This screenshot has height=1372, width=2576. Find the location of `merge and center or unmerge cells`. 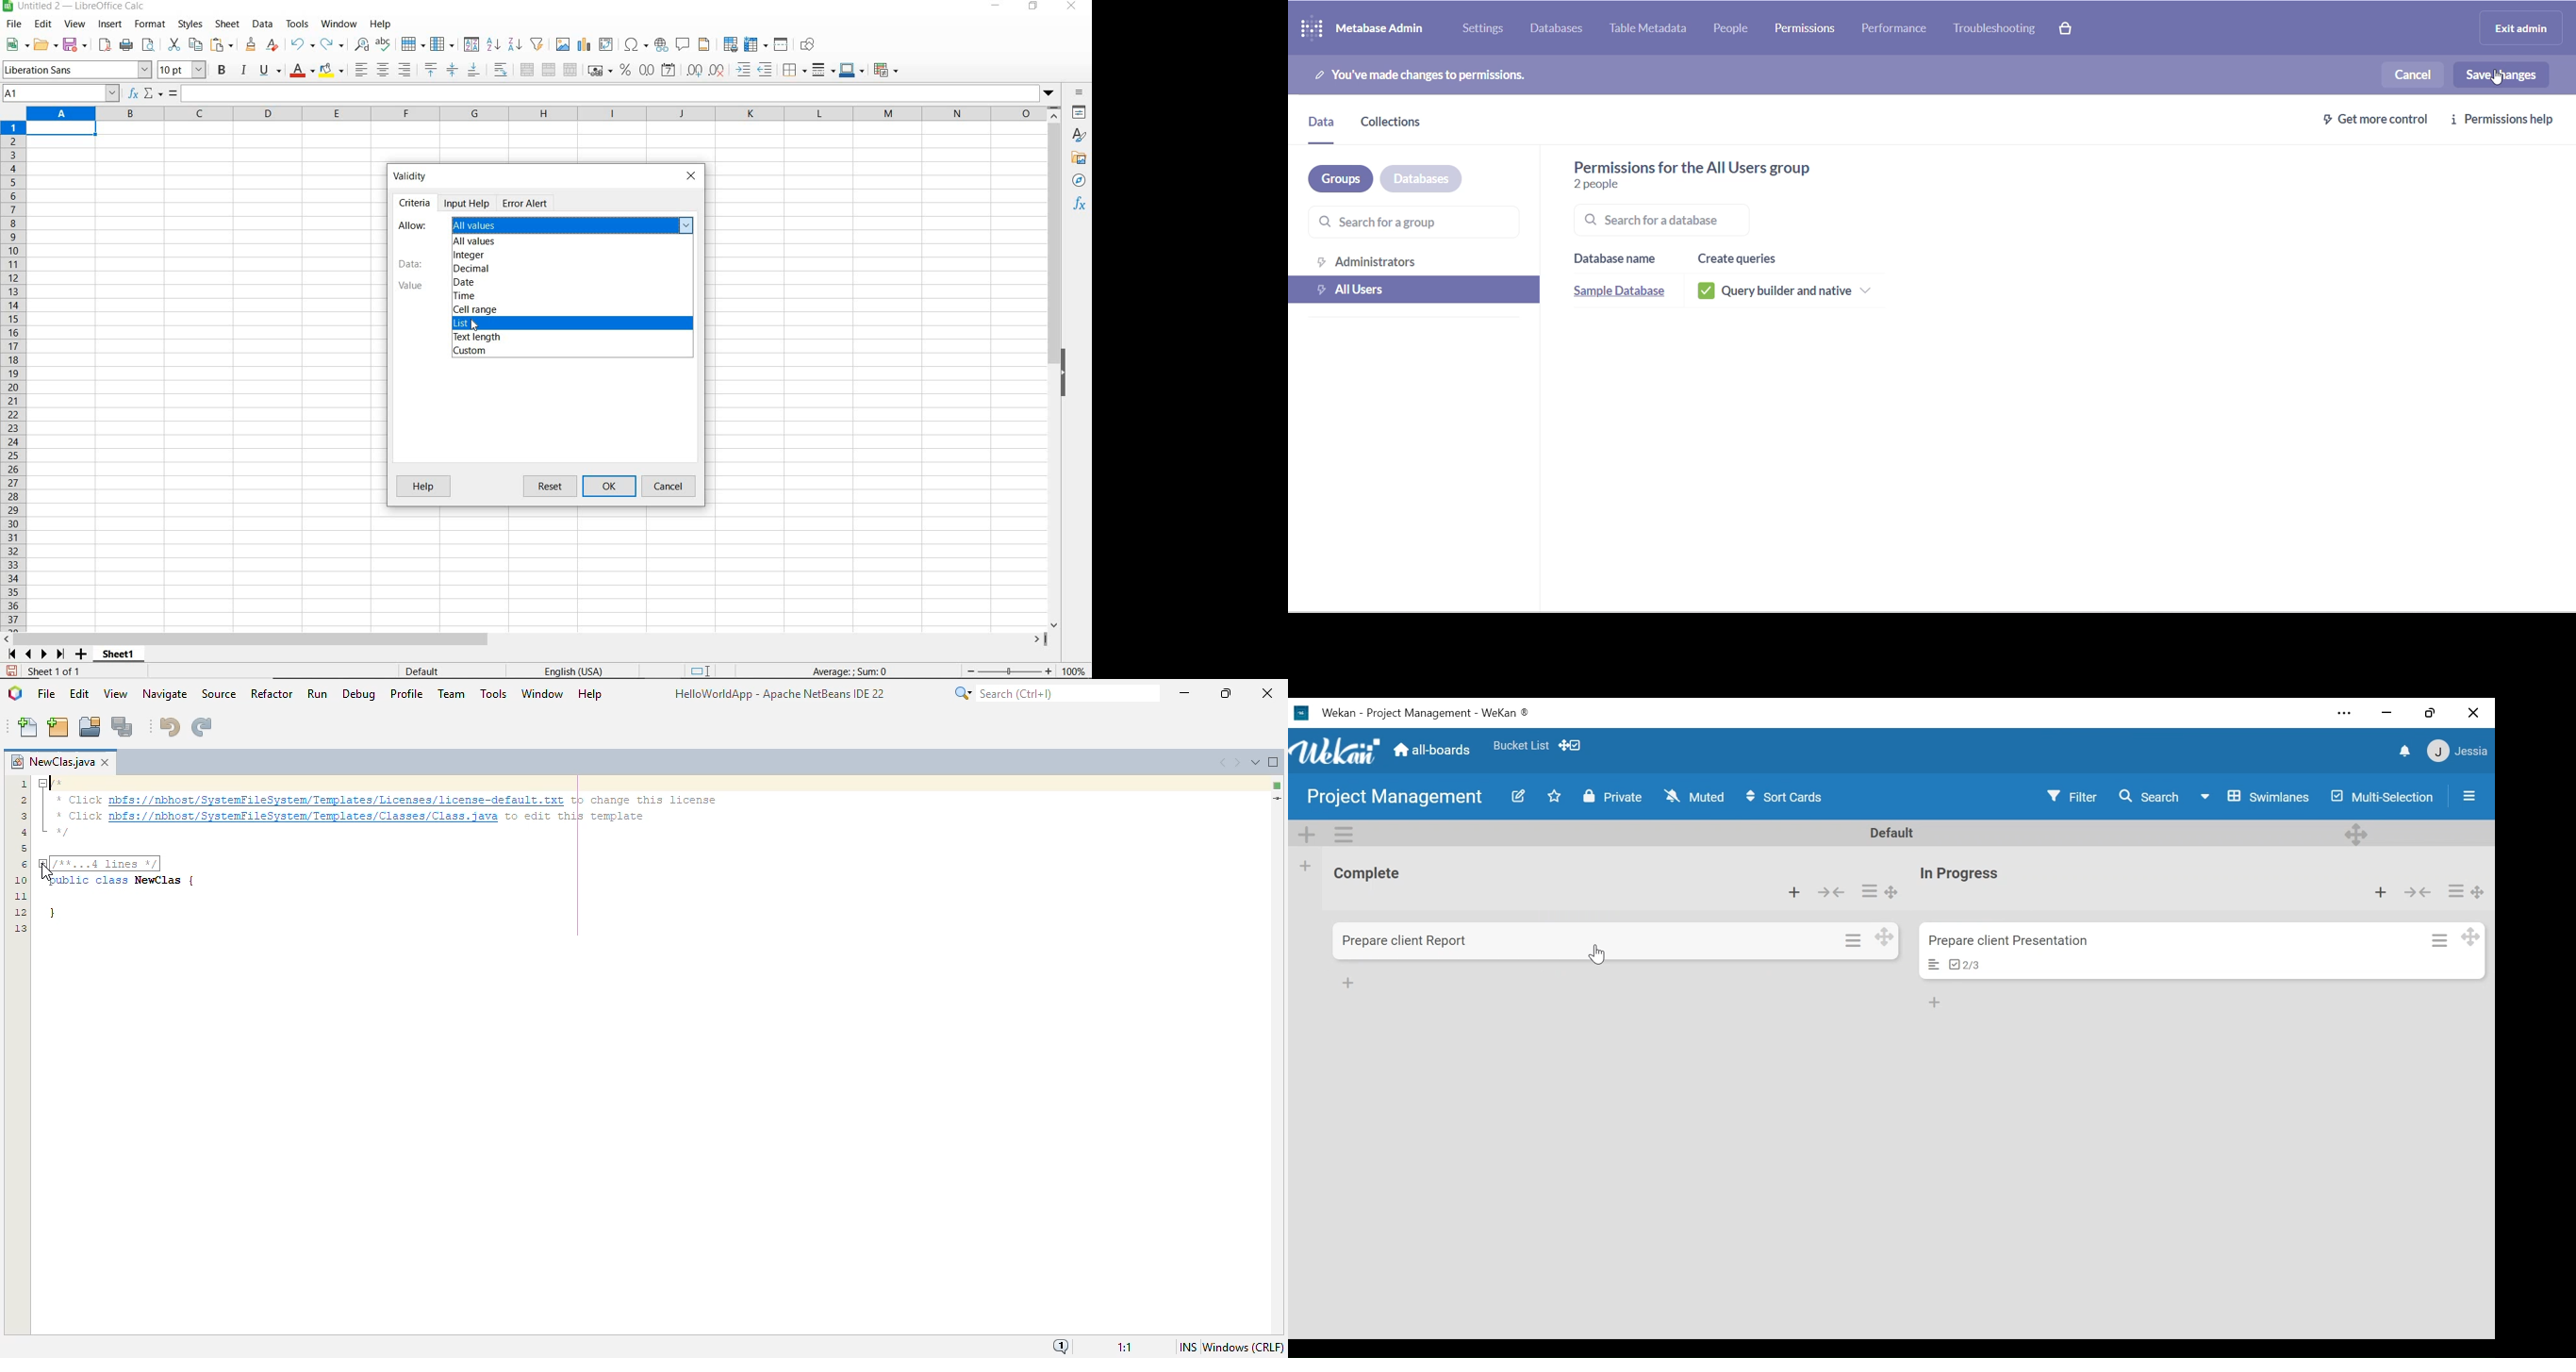

merge and center or unmerge cells is located at coordinates (527, 70).